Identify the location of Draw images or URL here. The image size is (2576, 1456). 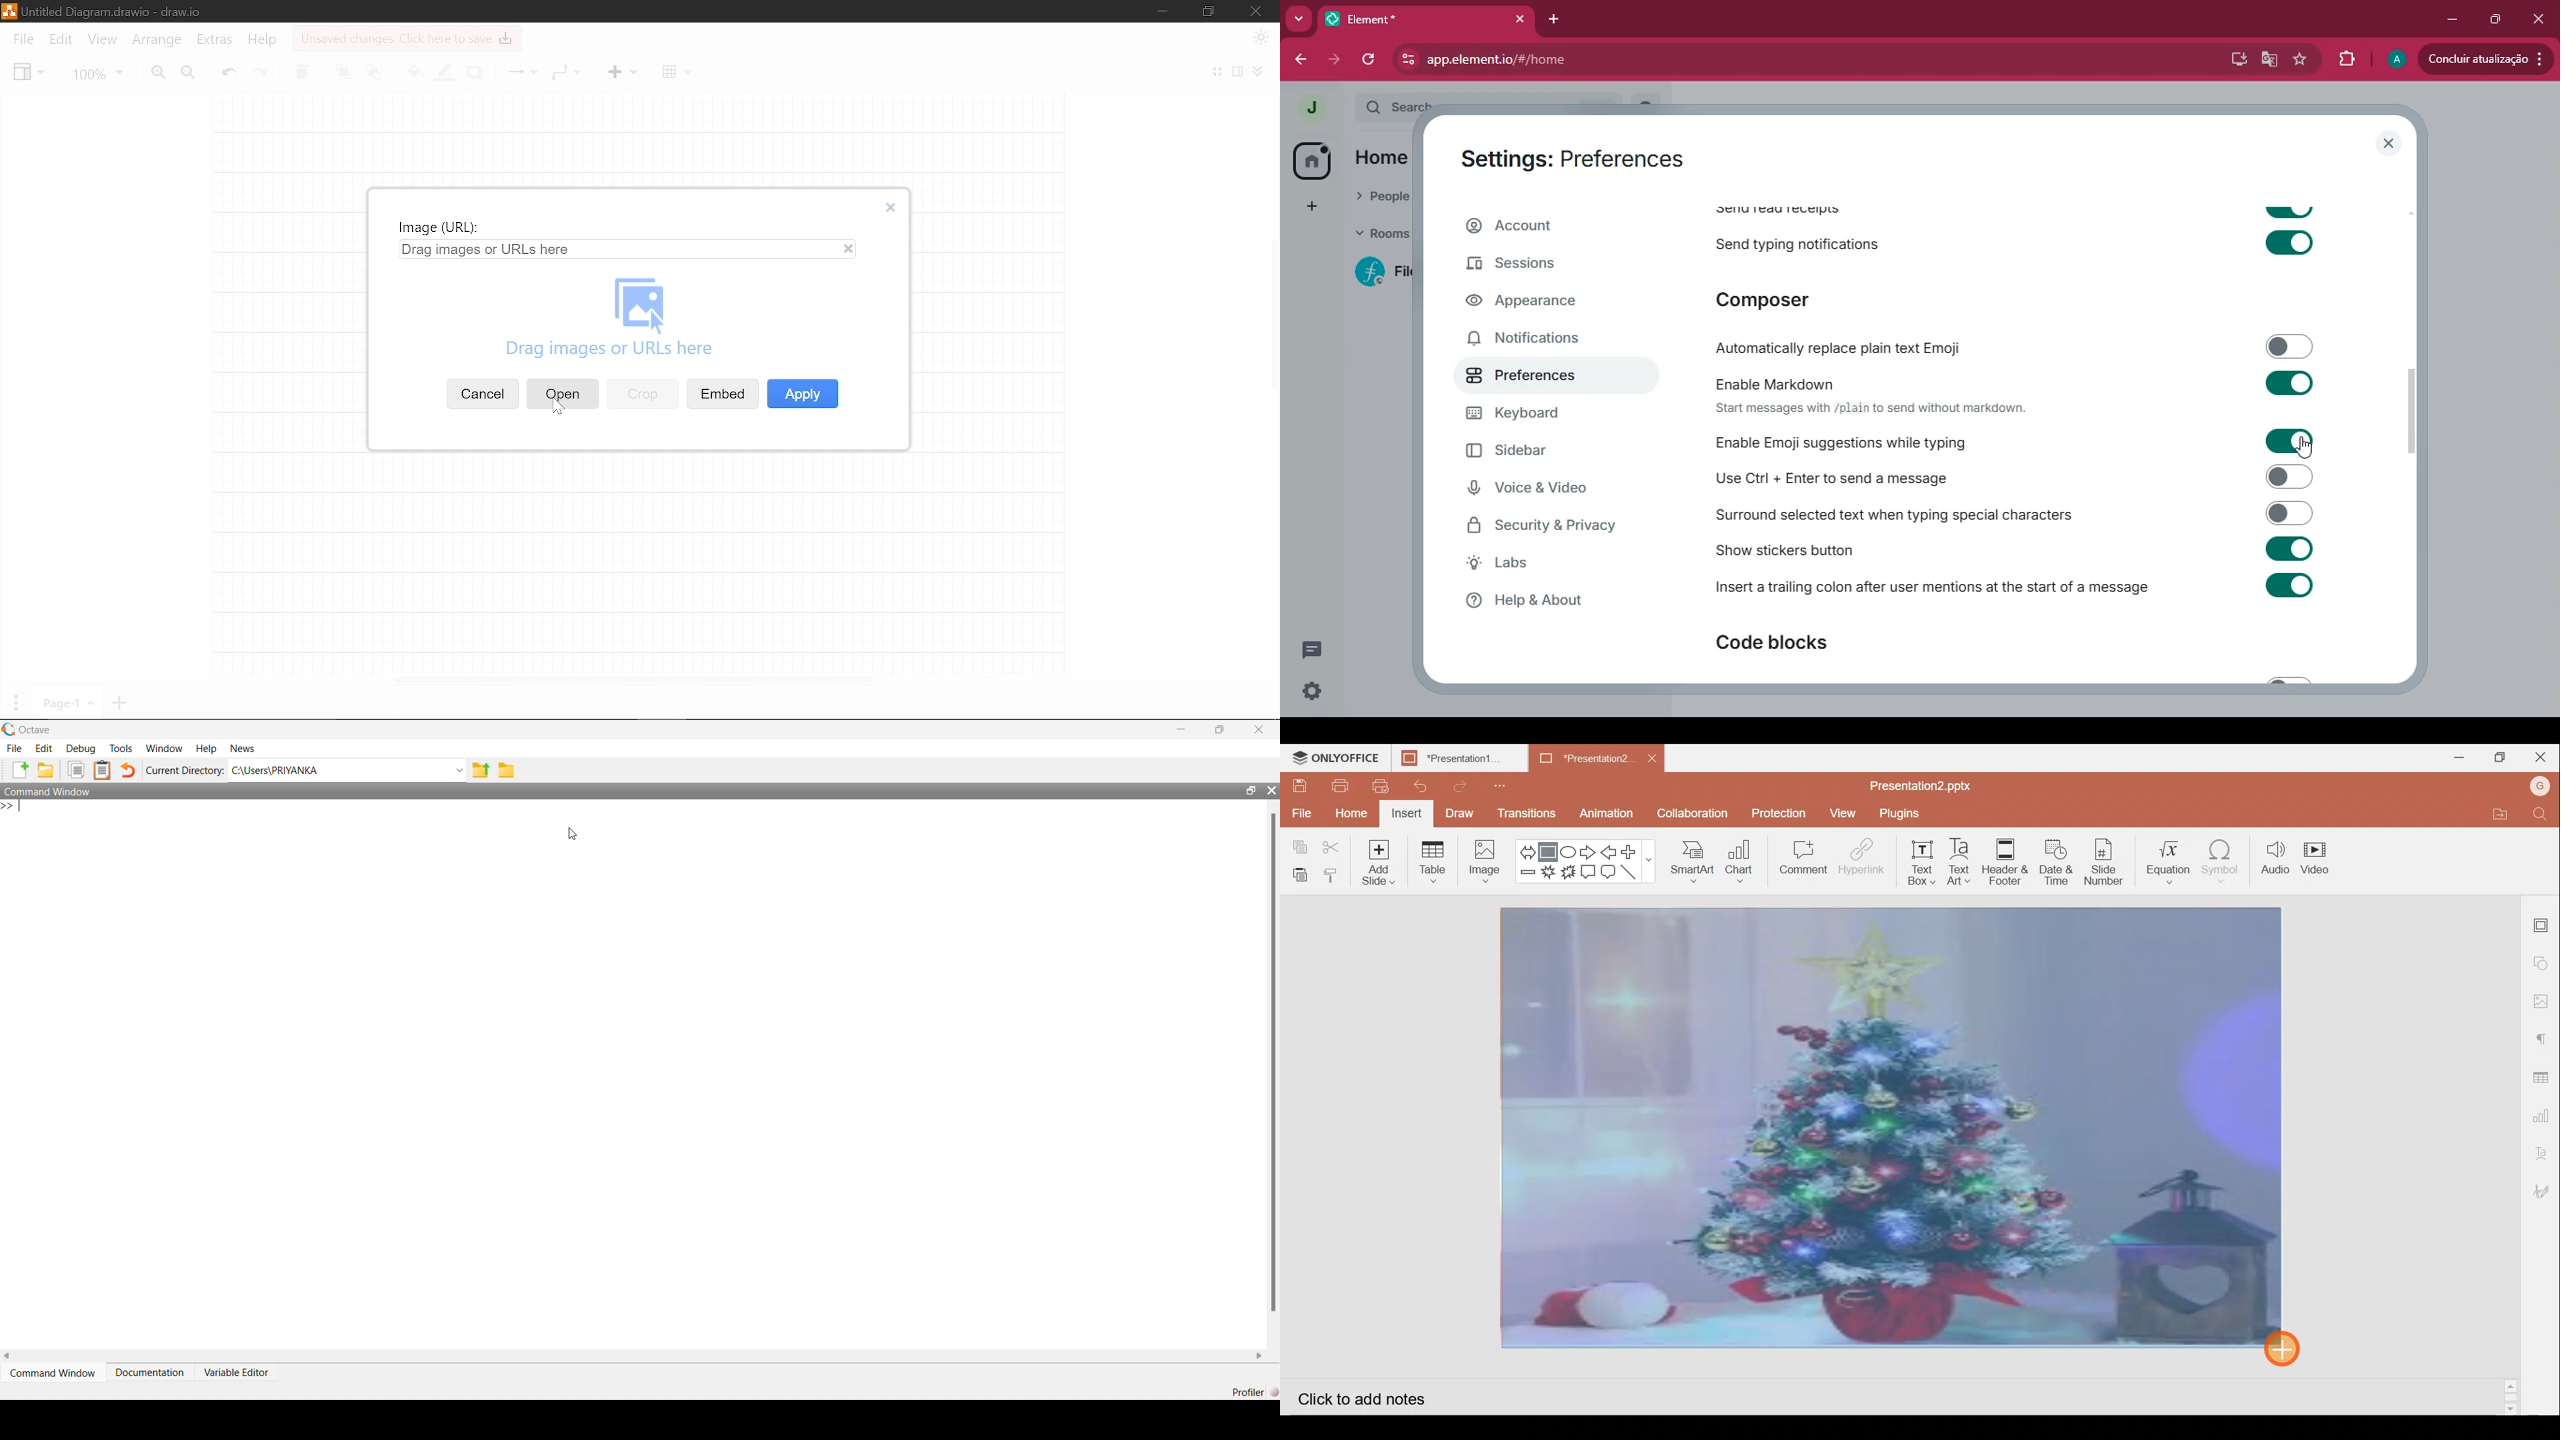
(641, 321).